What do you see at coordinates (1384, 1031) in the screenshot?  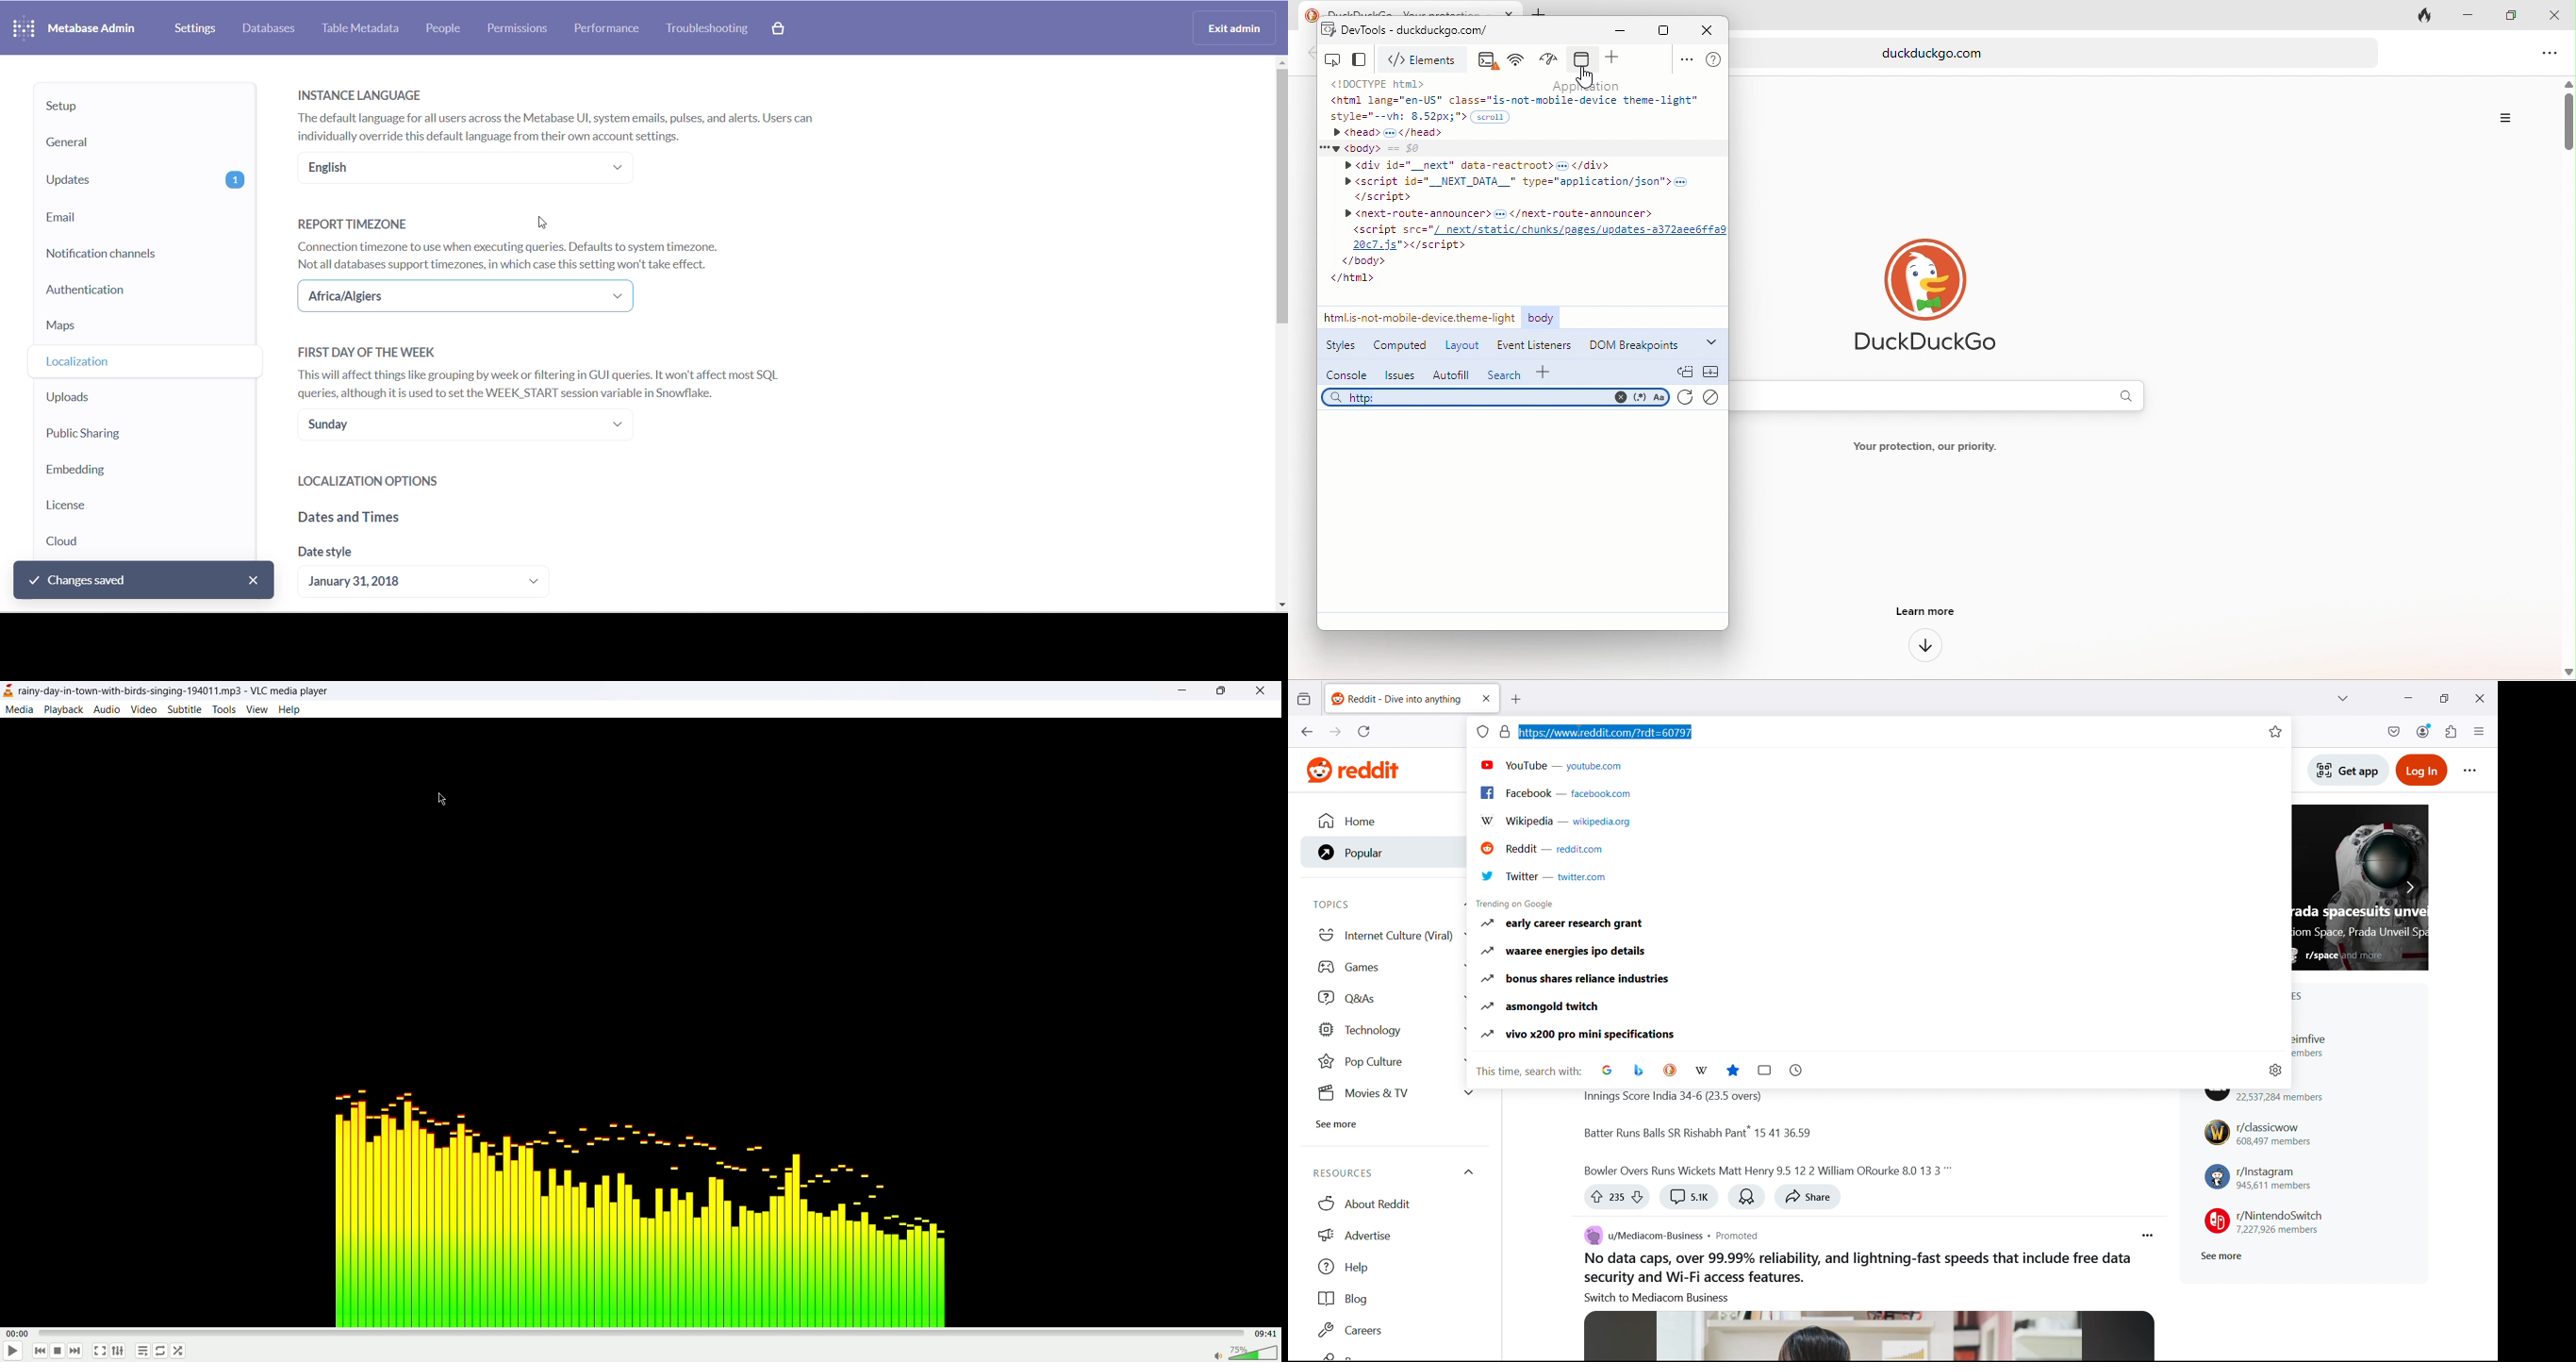 I see `Technology` at bounding box center [1384, 1031].